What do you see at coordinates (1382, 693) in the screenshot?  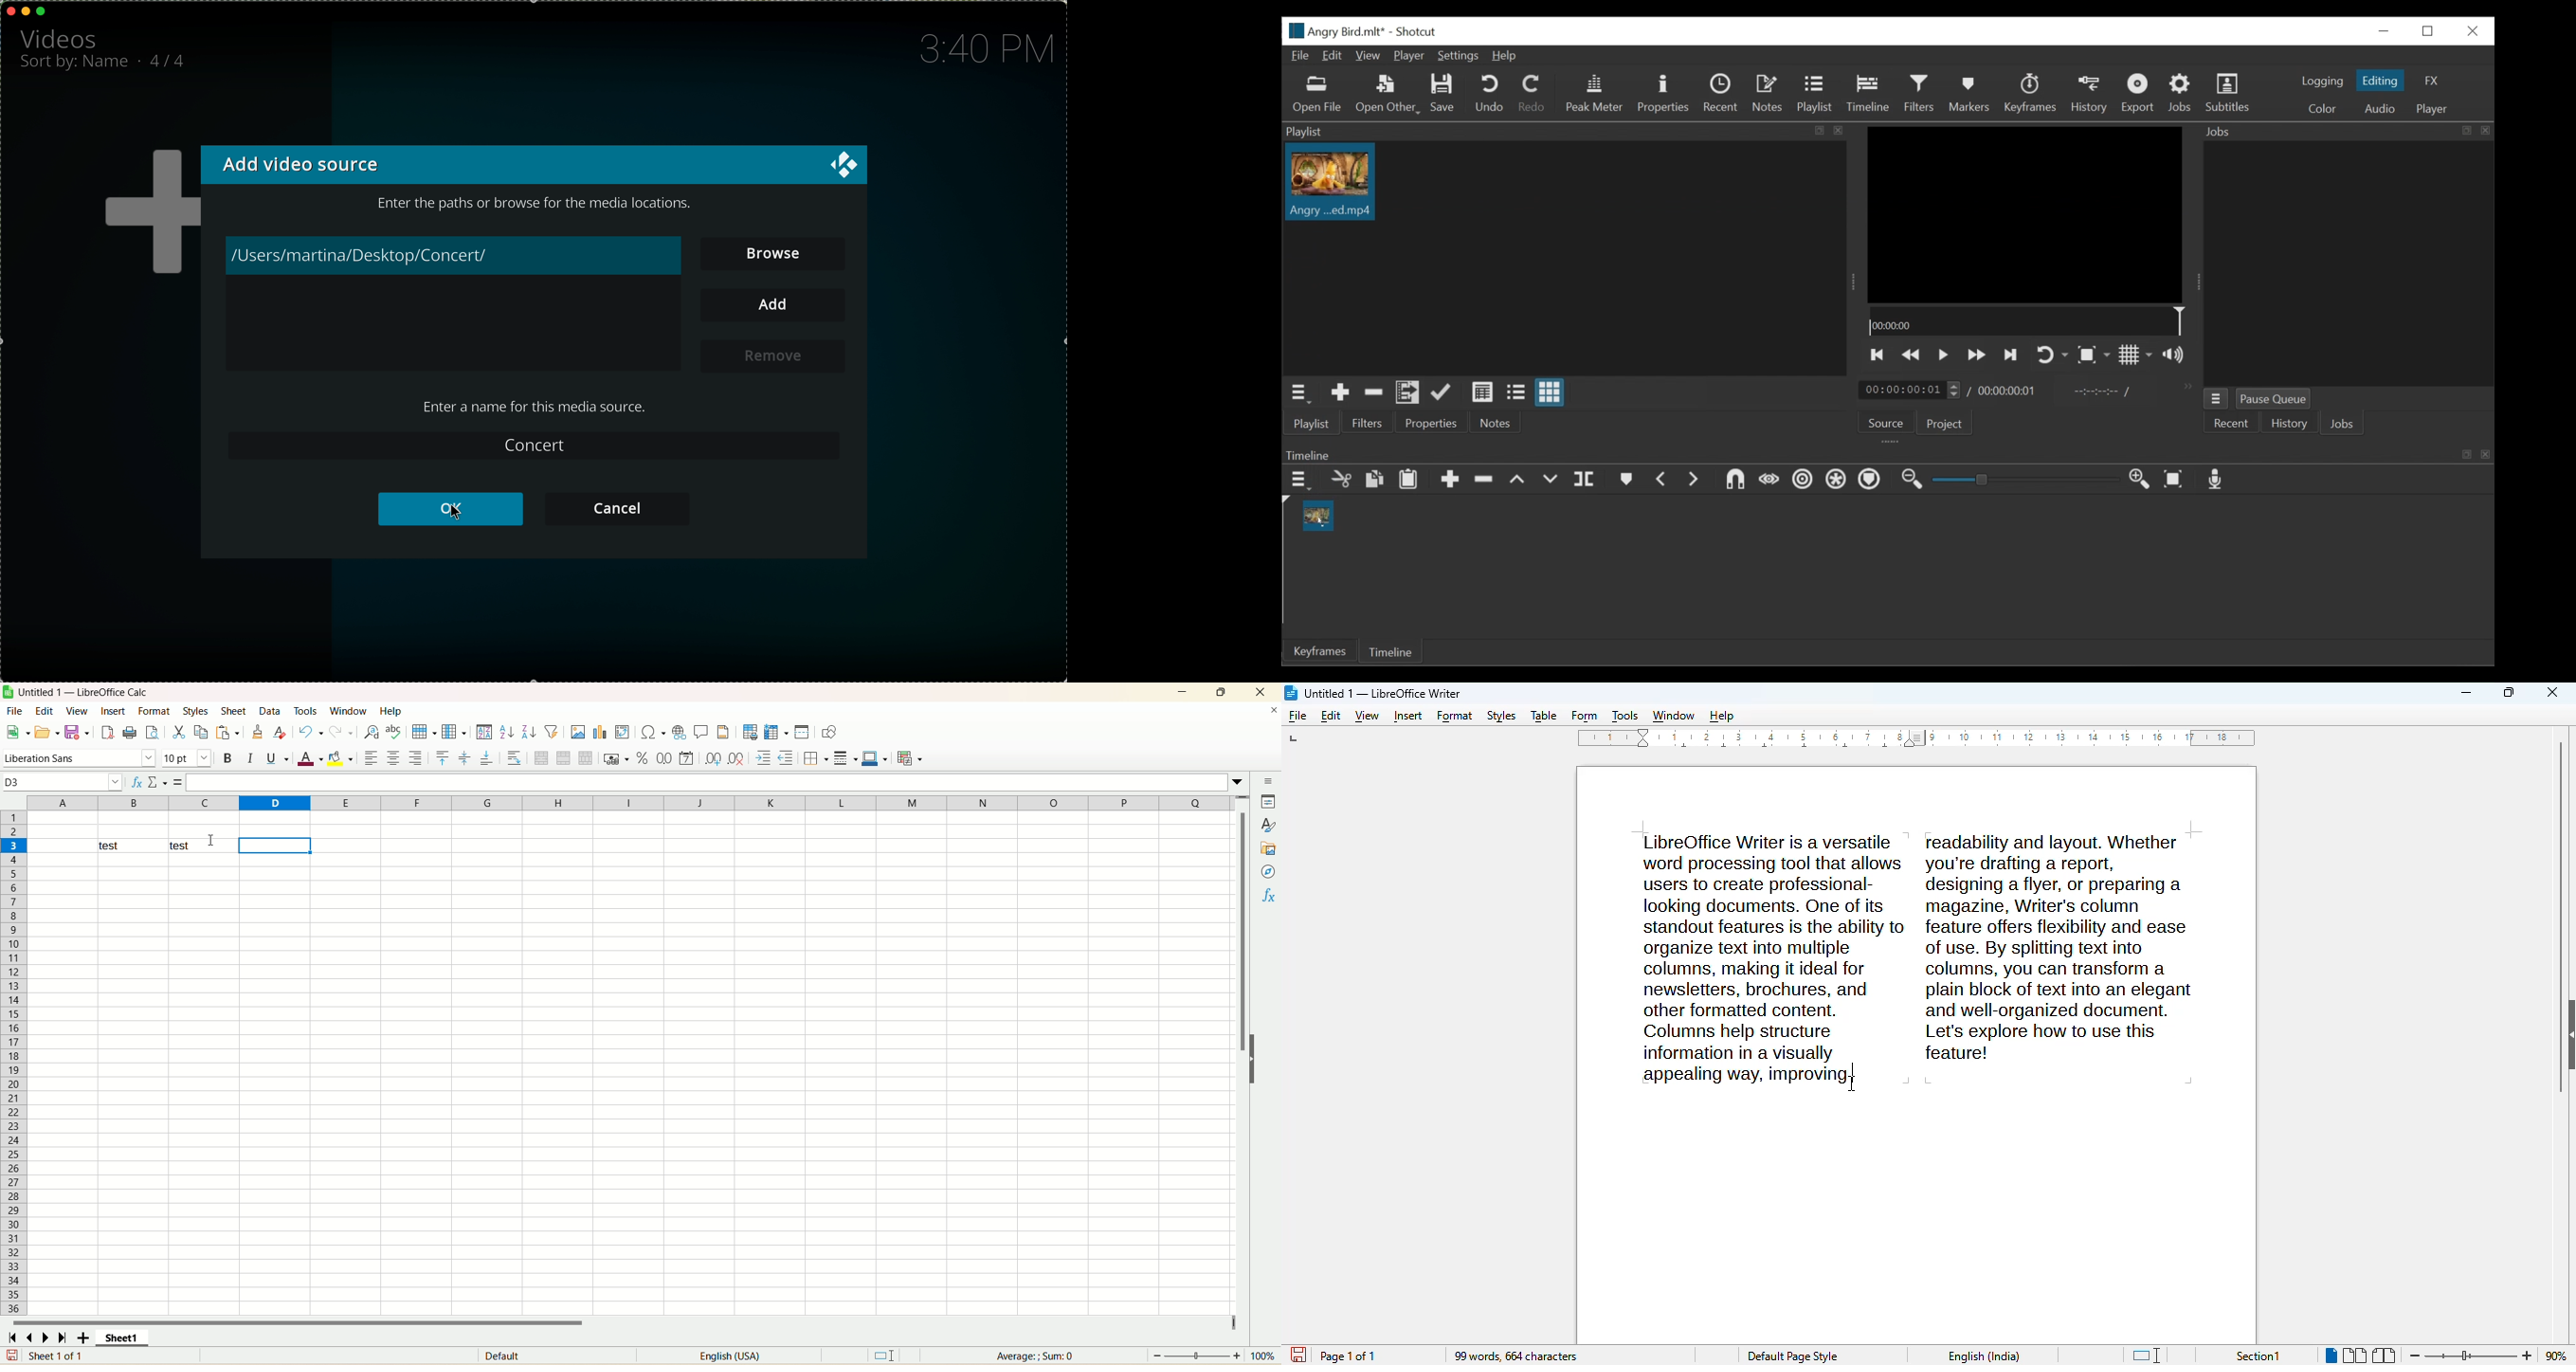 I see `title` at bounding box center [1382, 693].